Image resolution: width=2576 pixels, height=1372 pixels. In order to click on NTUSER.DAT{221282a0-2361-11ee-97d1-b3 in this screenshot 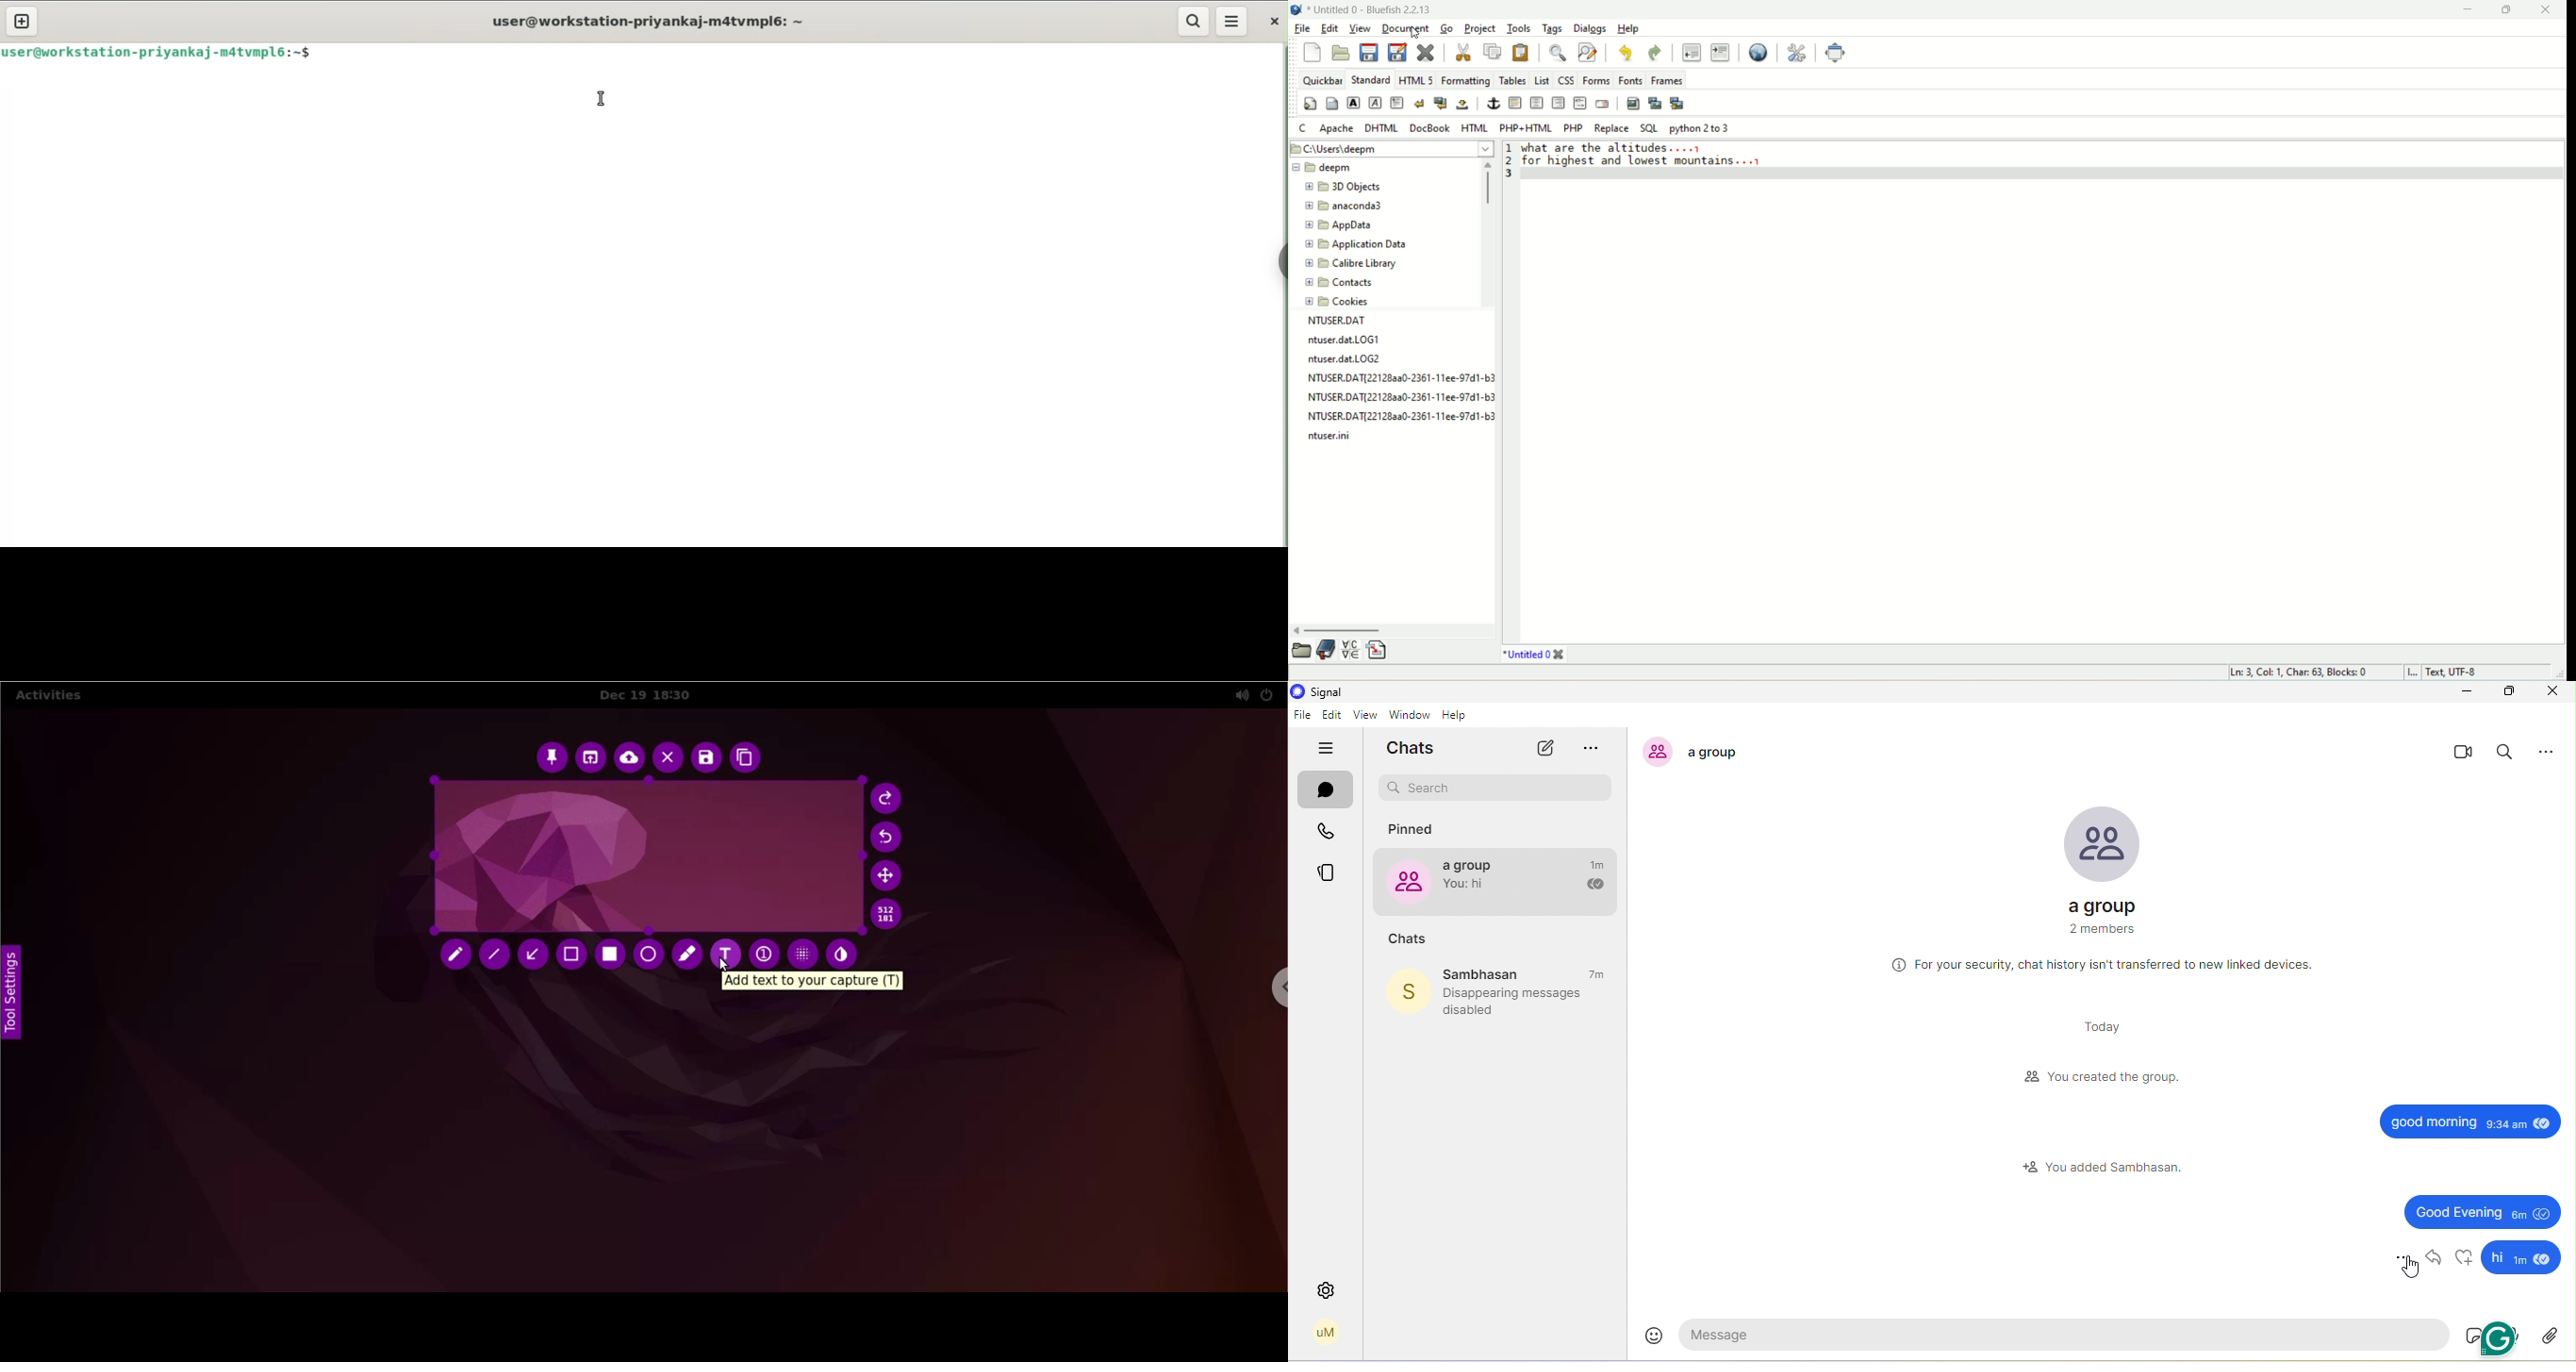, I will do `click(1400, 378)`.